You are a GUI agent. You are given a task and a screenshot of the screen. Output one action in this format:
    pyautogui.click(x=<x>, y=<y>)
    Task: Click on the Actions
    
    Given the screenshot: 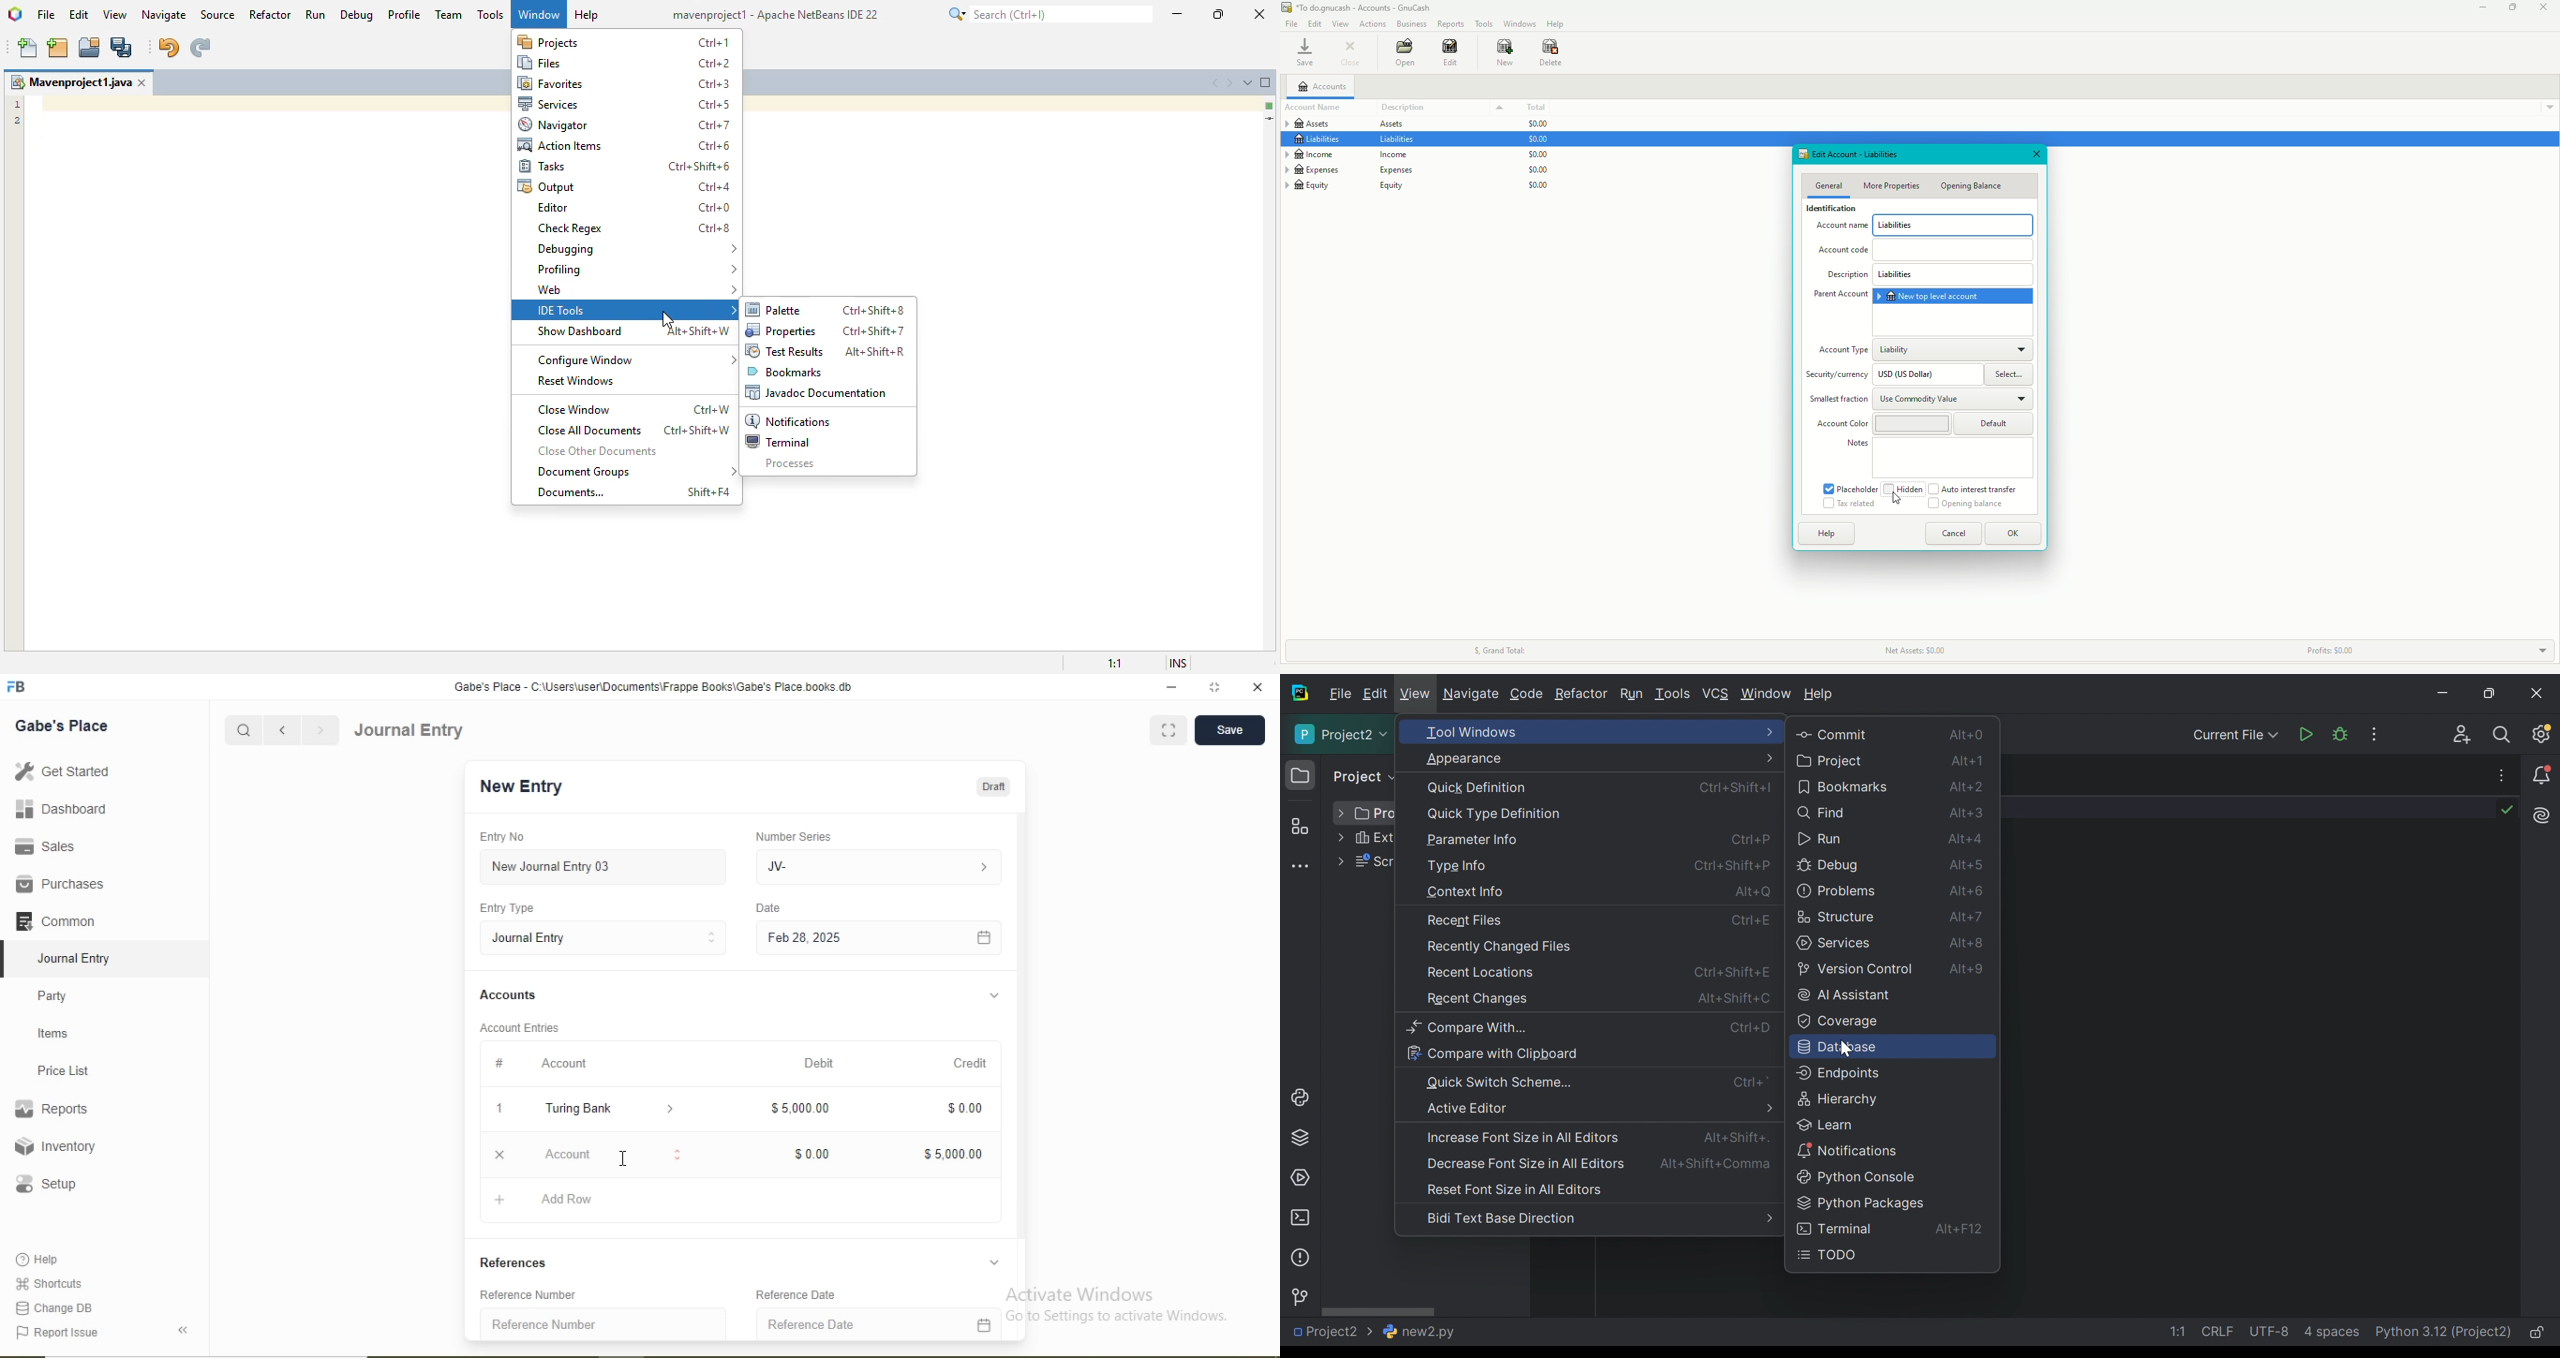 What is the action you would take?
    pyautogui.click(x=1374, y=24)
    